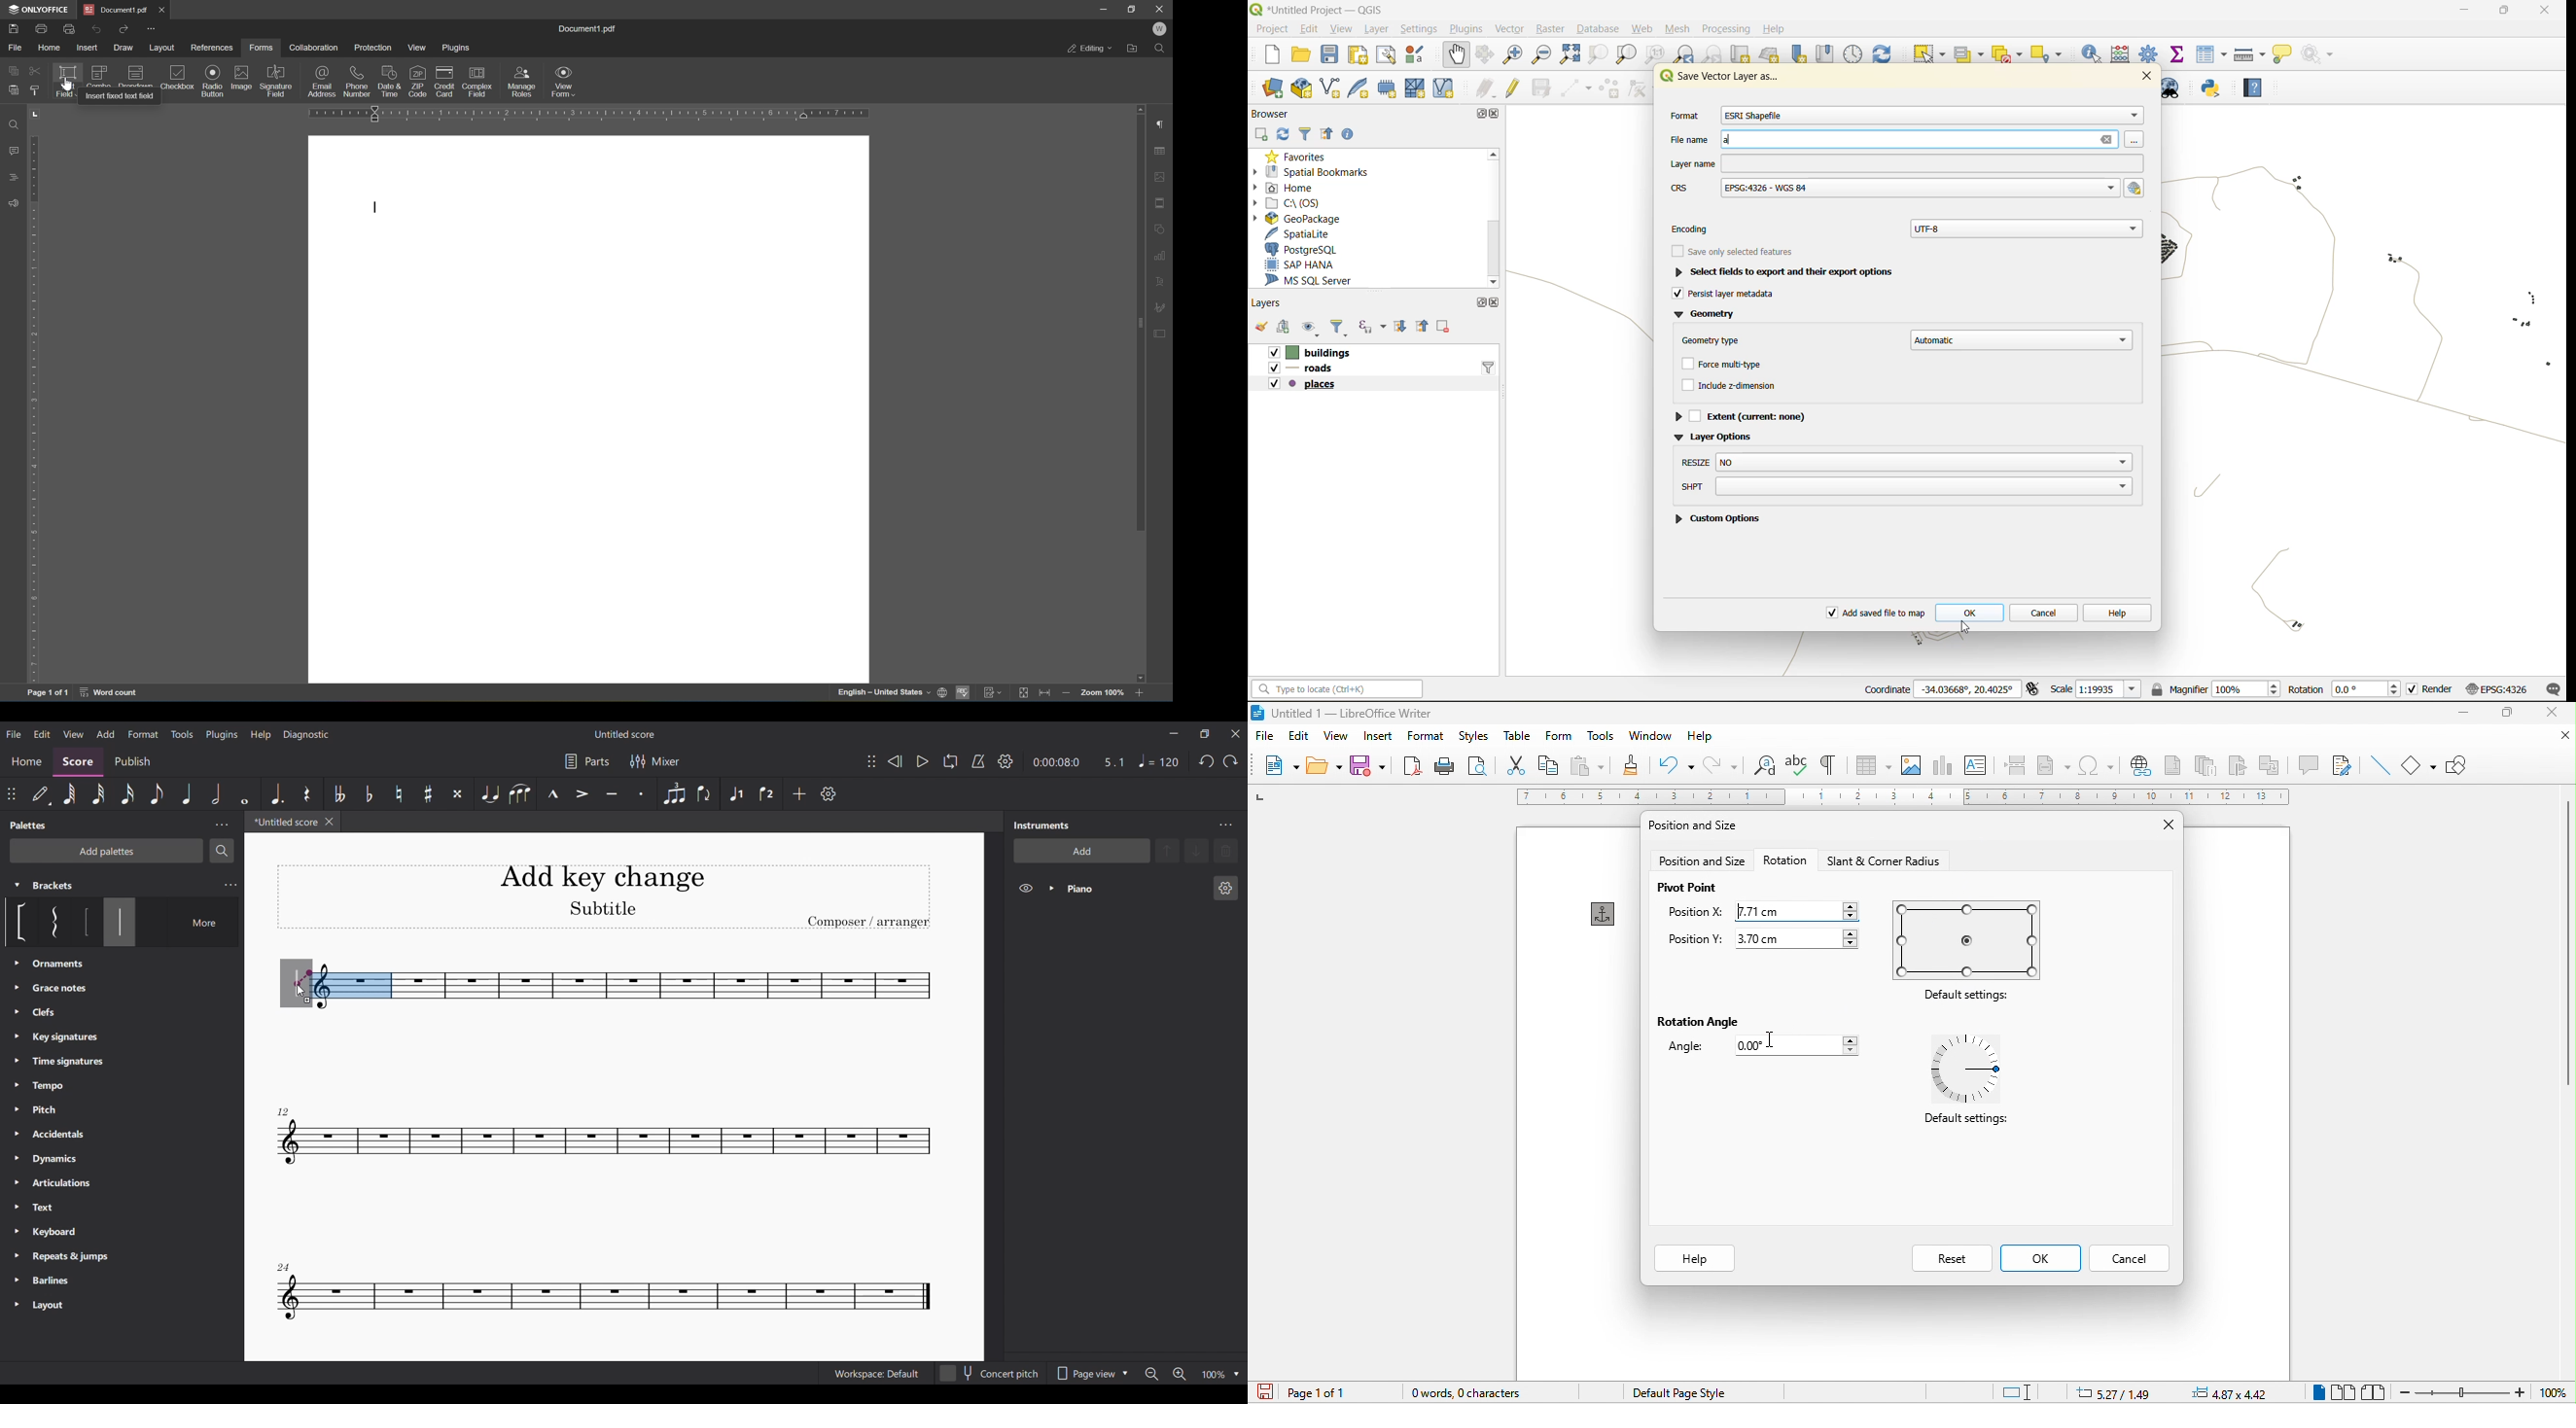 The width and height of the screenshot is (2576, 1428). What do you see at coordinates (1689, 914) in the screenshot?
I see `position x` at bounding box center [1689, 914].